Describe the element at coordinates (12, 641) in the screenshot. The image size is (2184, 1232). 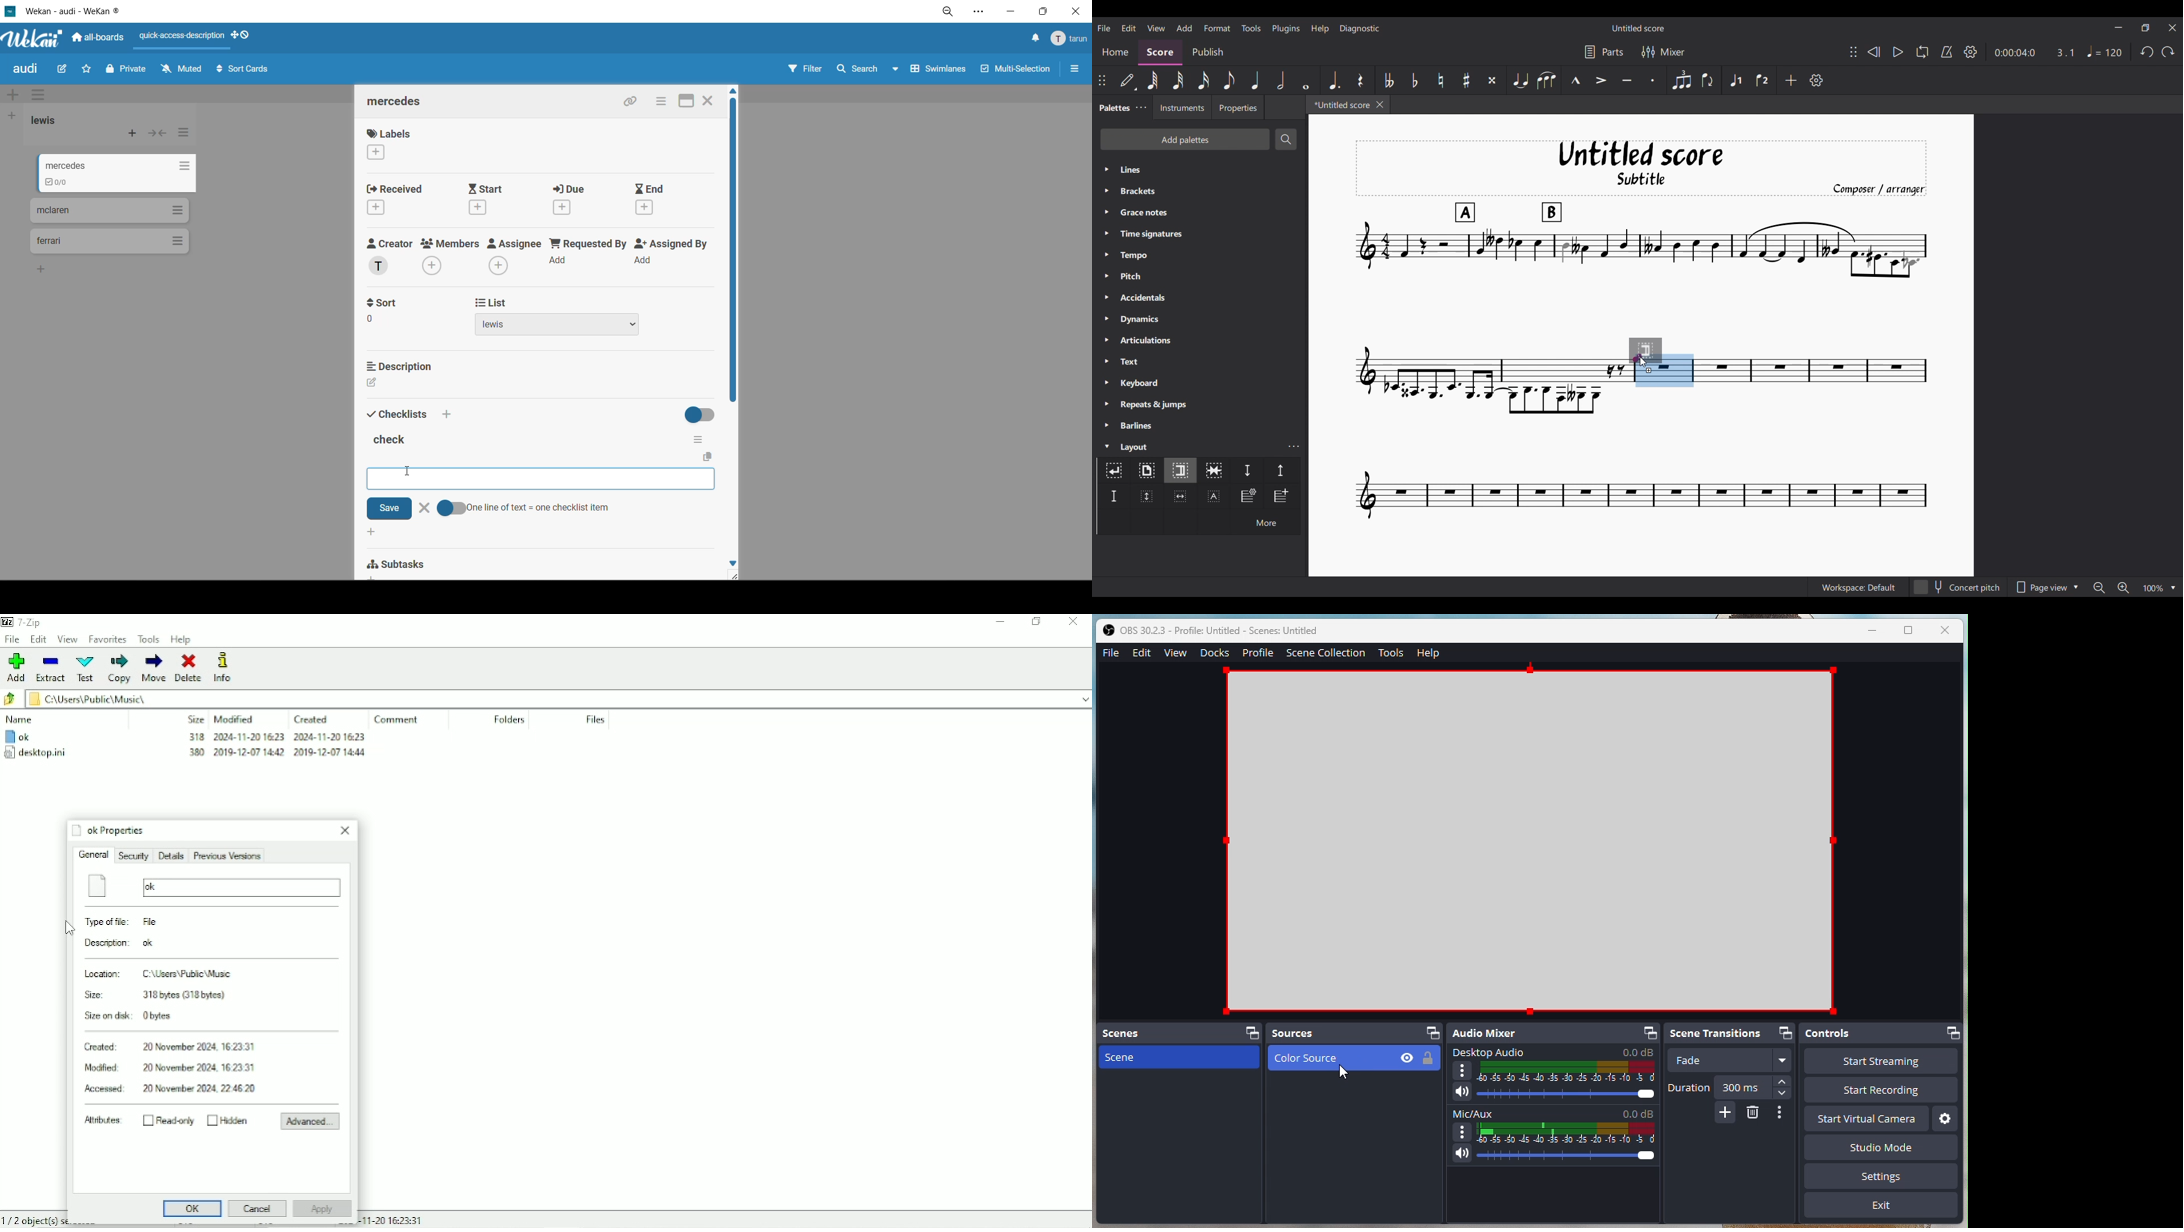
I see `File` at that location.